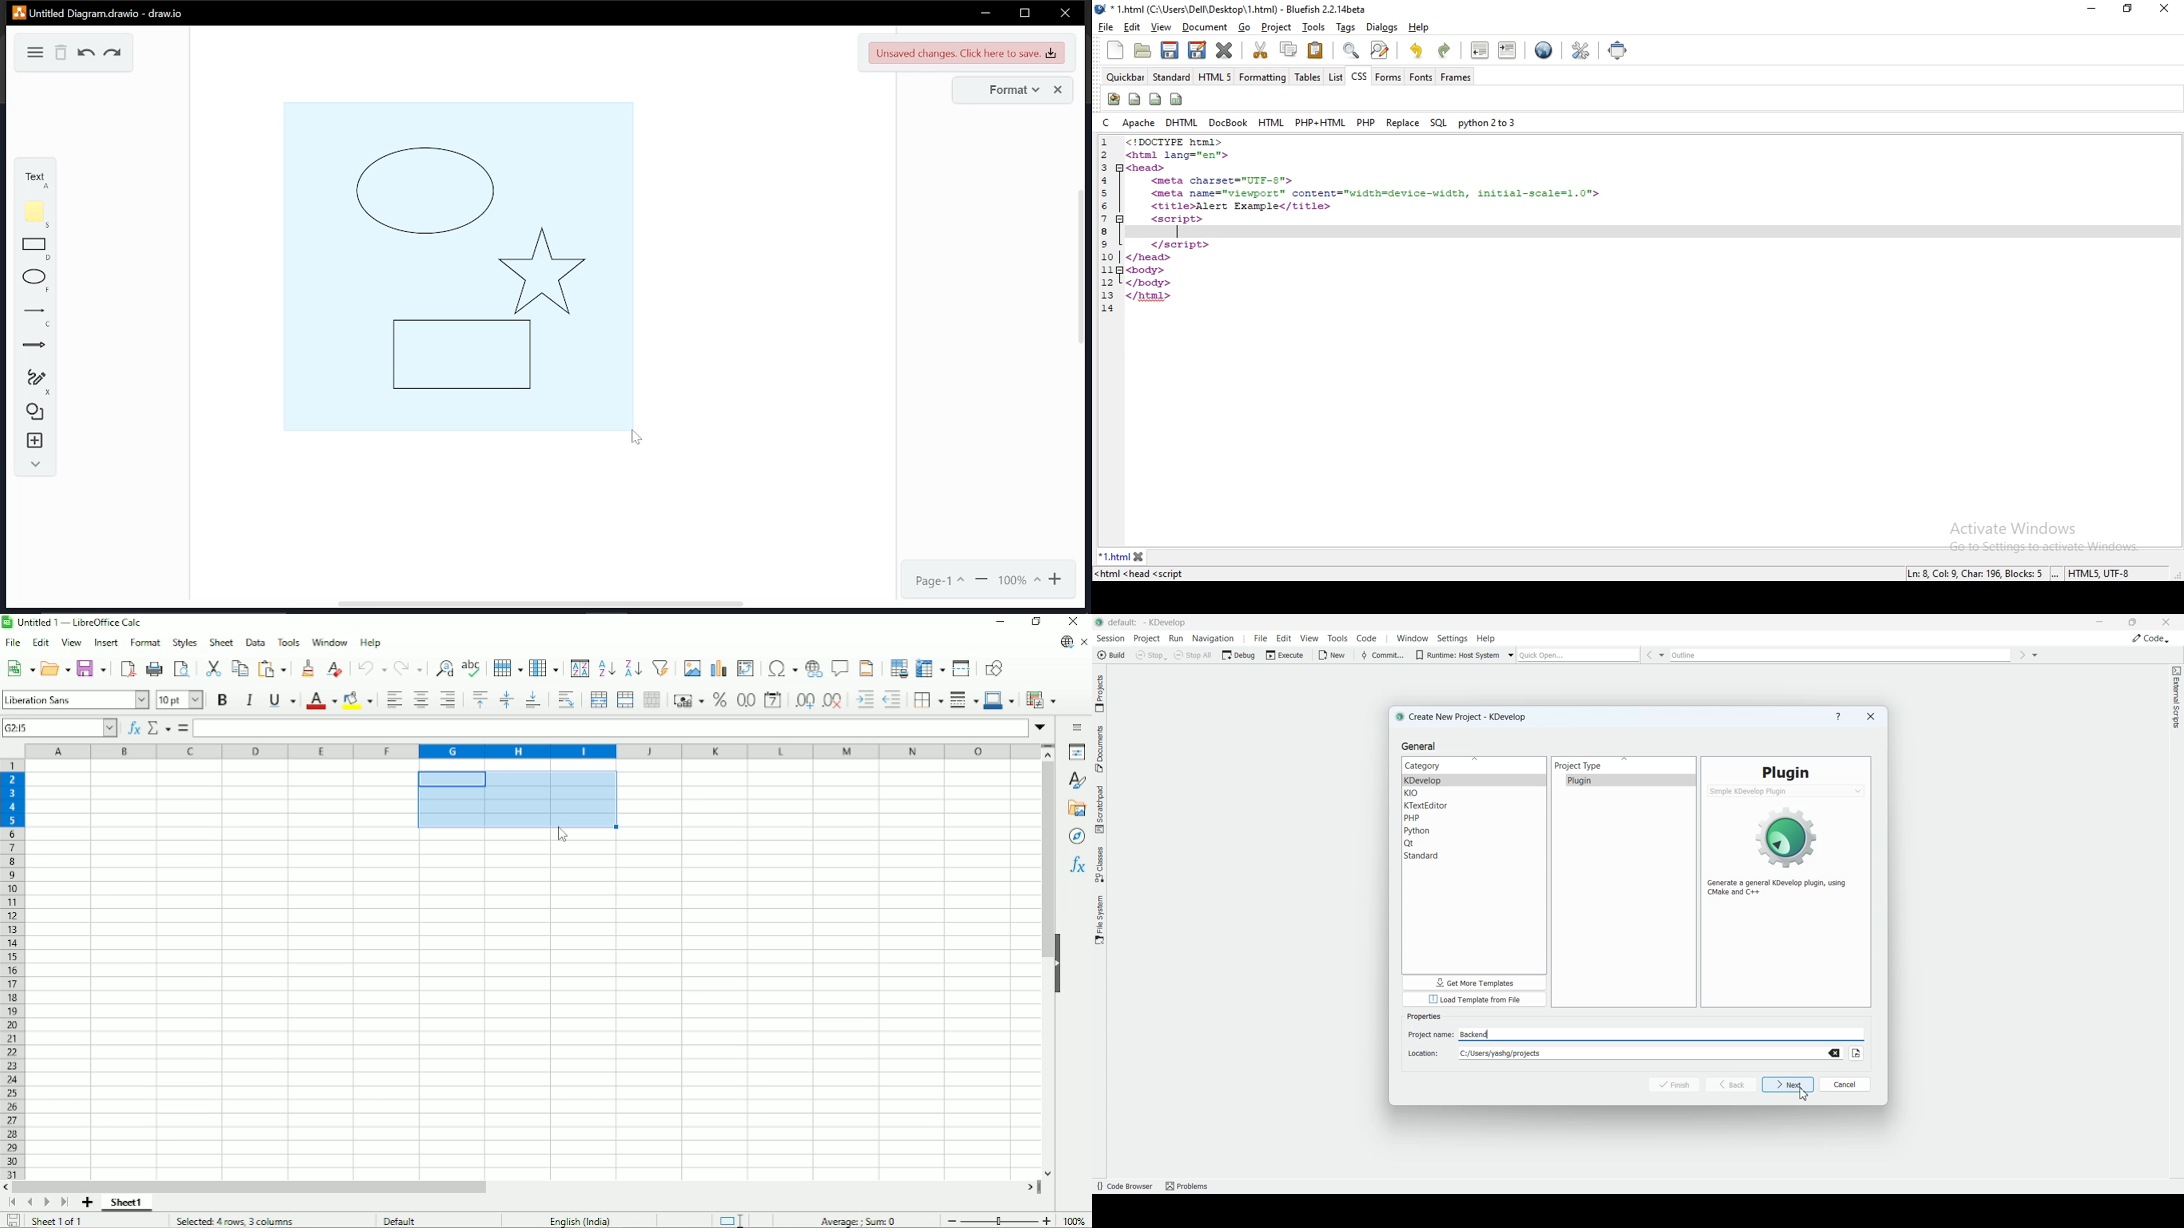  What do you see at coordinates (814, 667) in the screenshot?
I see `Insert hyperlink` at bounding box center [814, 667].